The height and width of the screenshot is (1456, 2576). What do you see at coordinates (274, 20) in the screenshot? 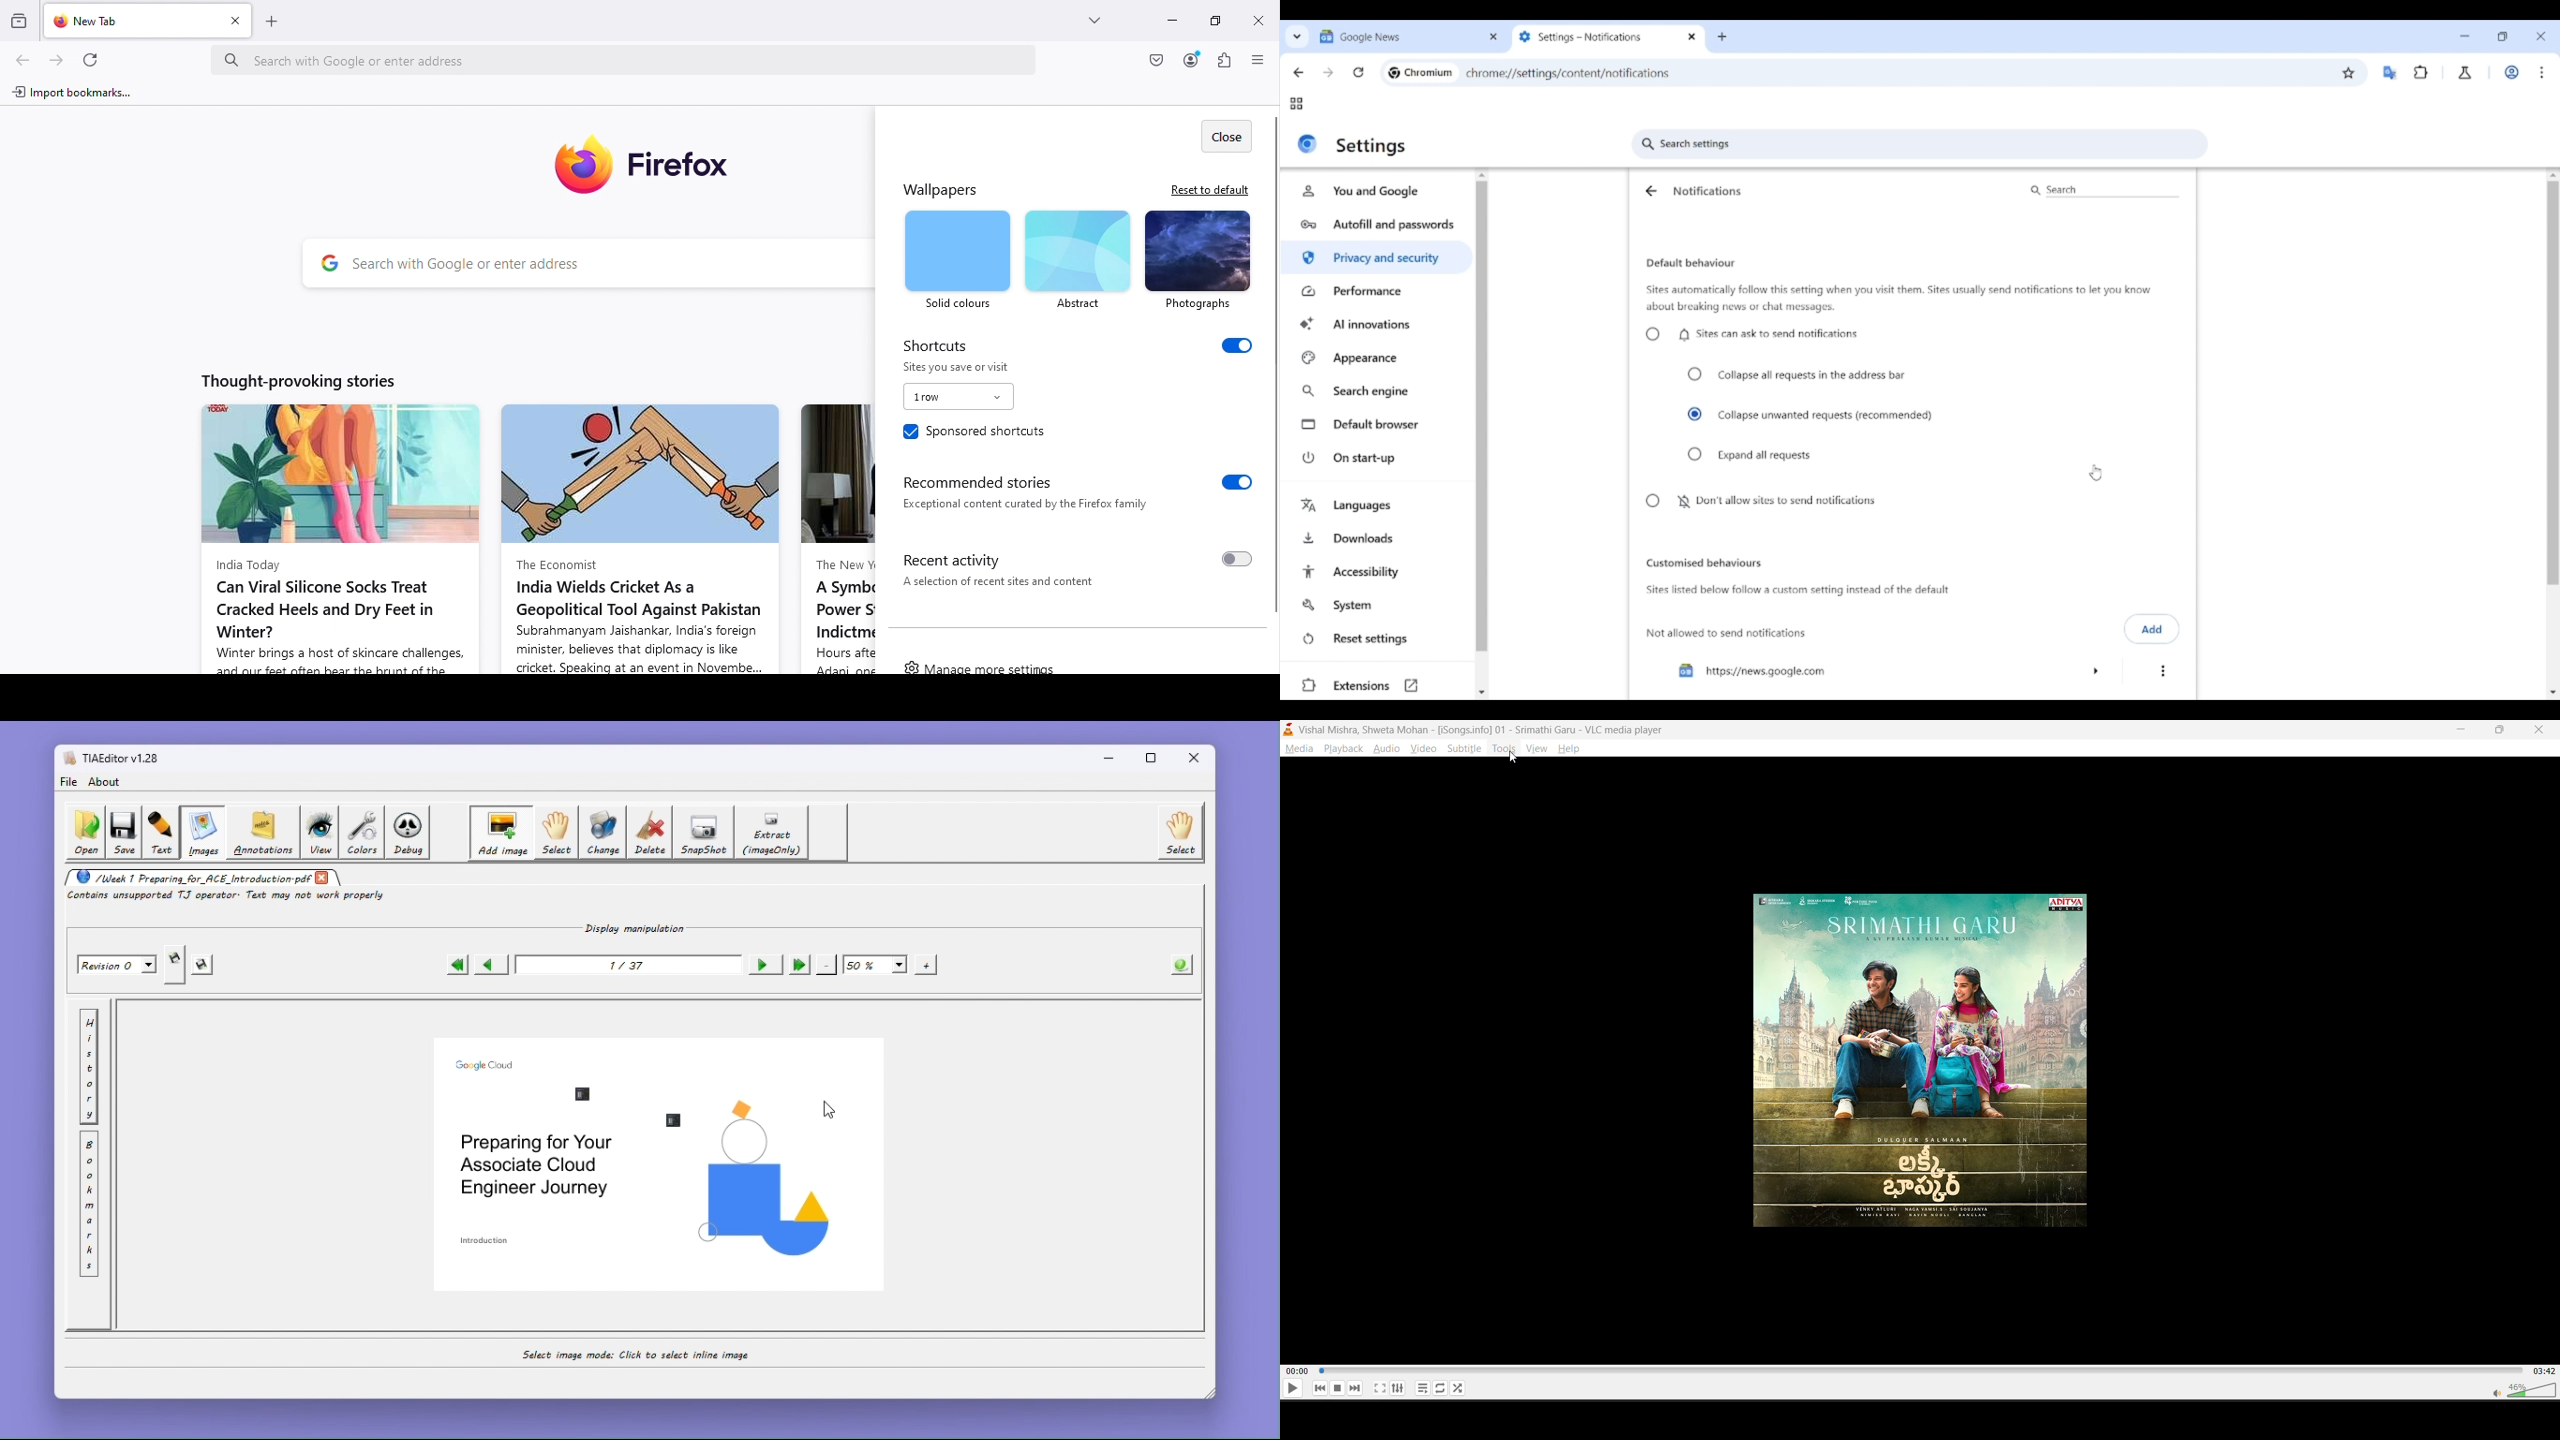
I see `Open a new tab` at bounding box center [274, 20].